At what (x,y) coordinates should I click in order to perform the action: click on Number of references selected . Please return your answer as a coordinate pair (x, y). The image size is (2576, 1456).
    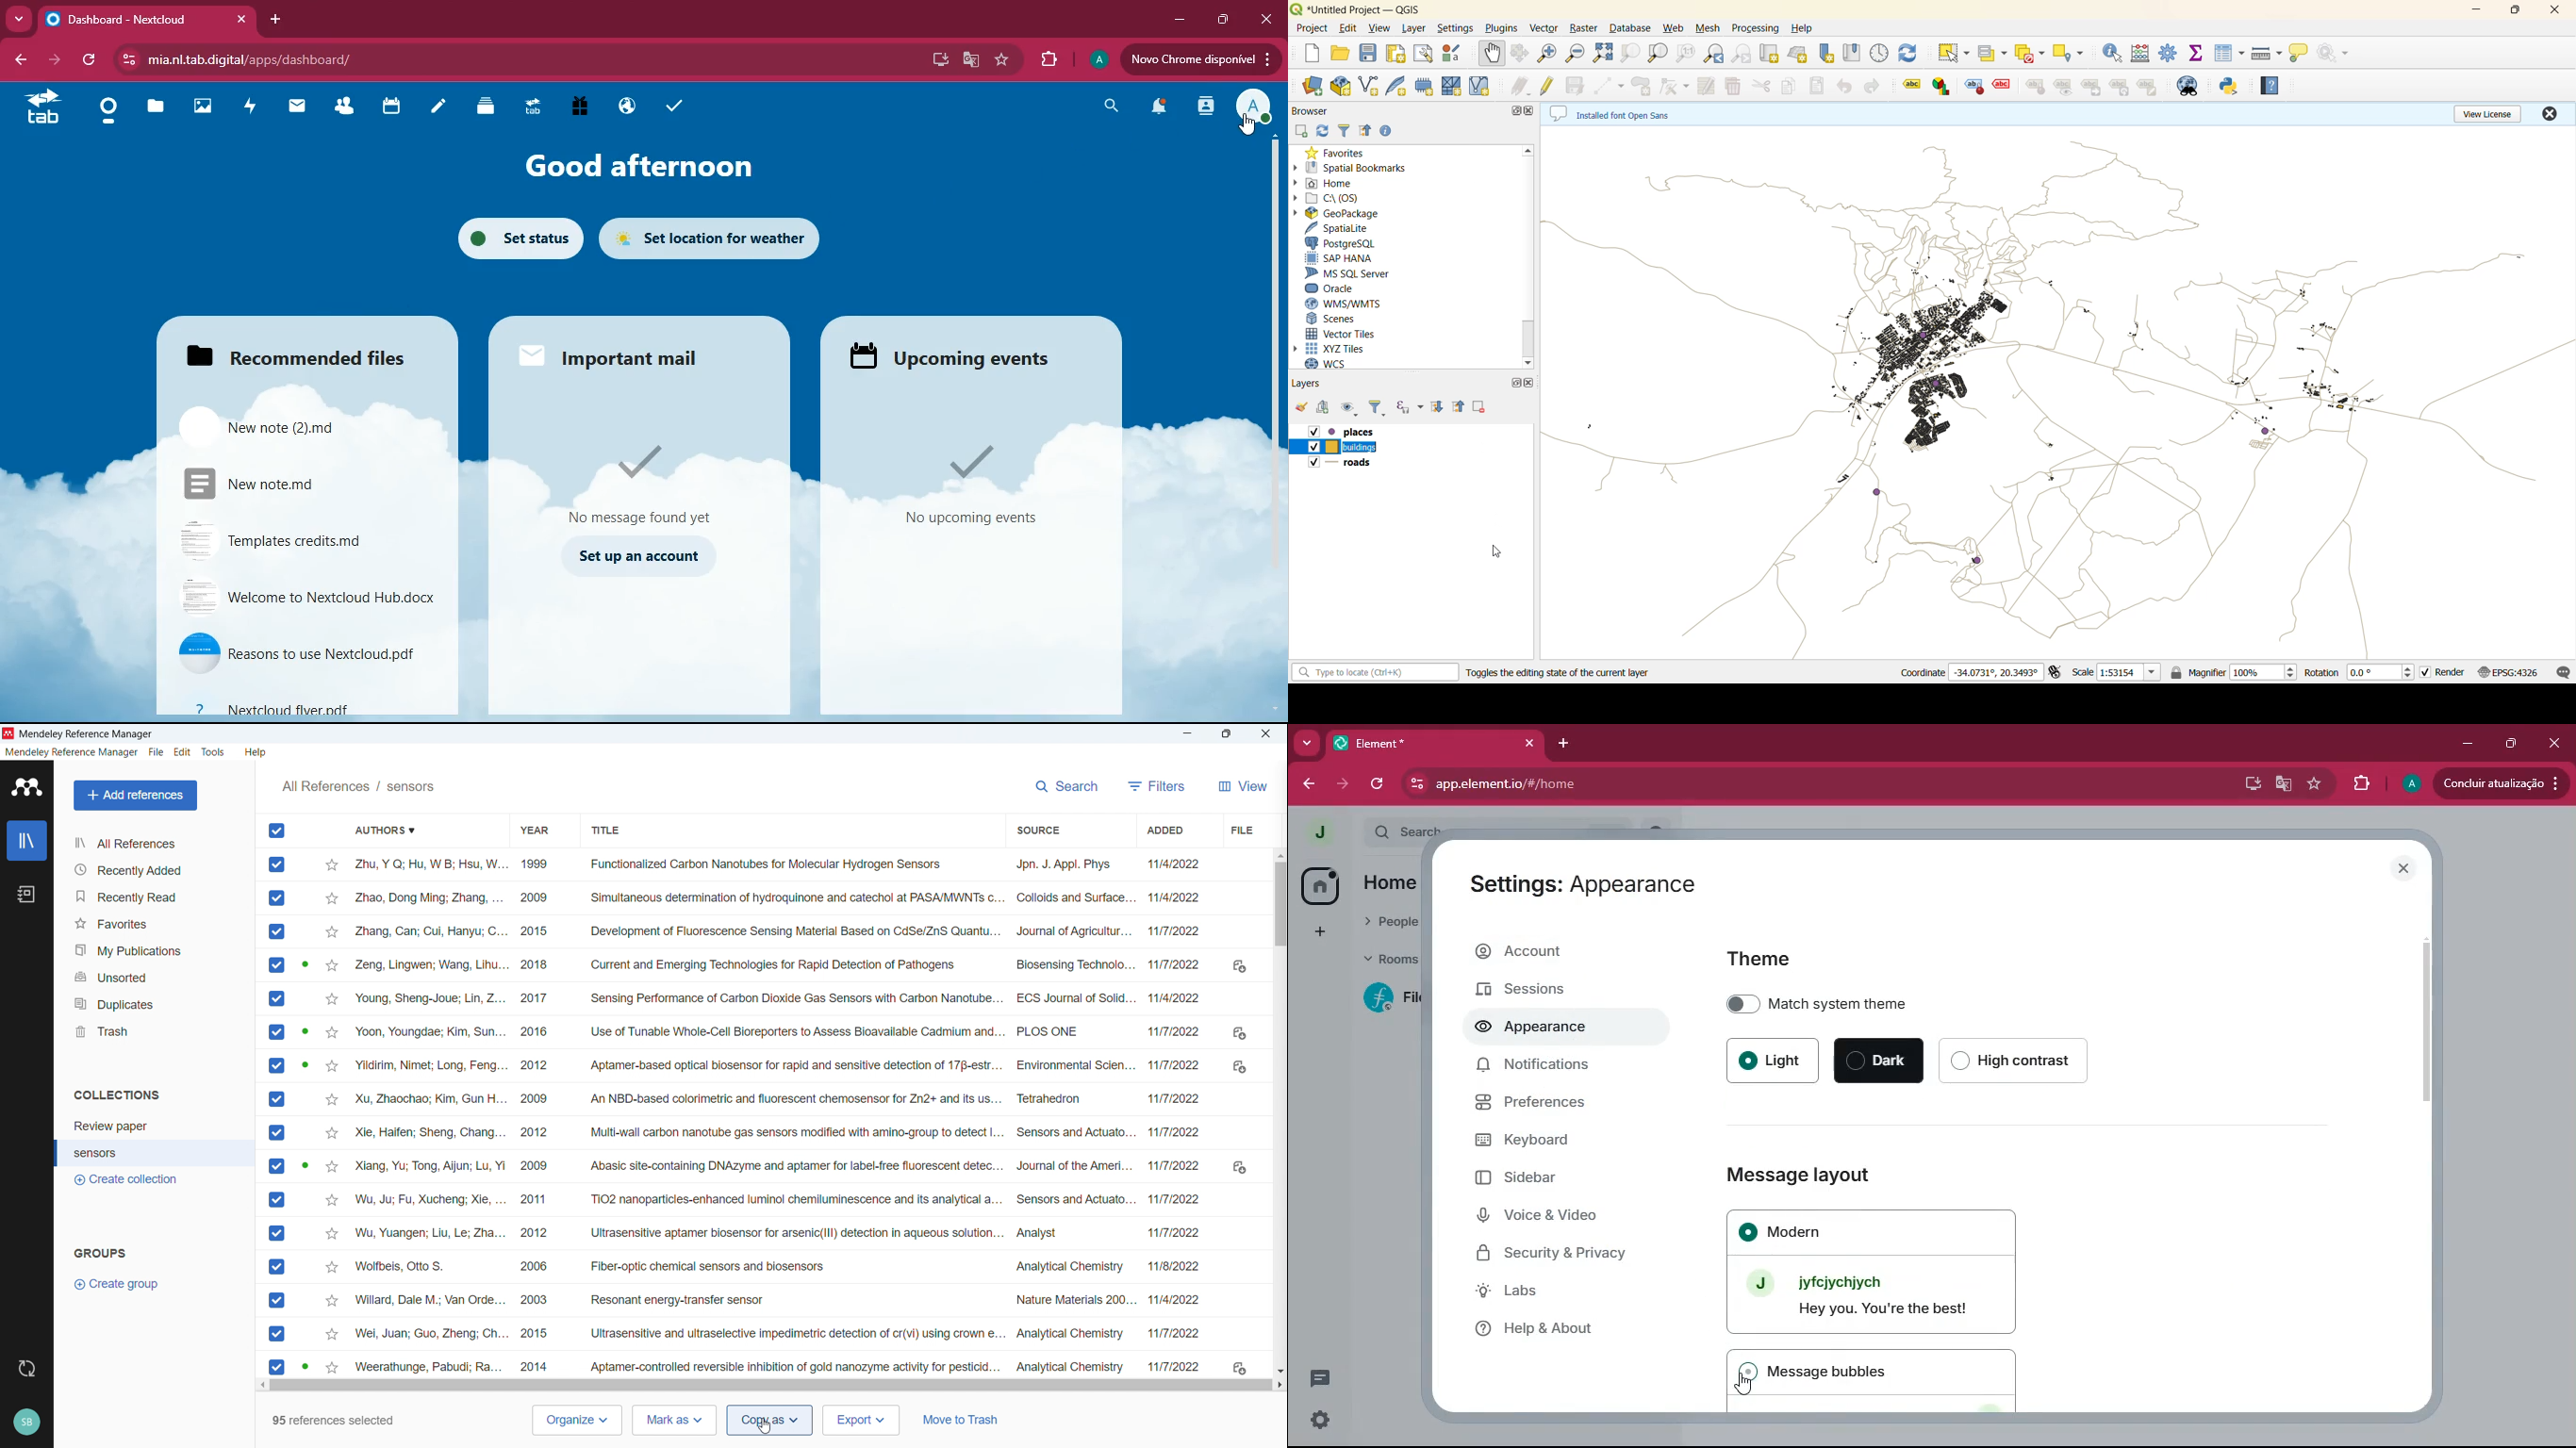
    Looking at the image, I should click on (334, 1419).